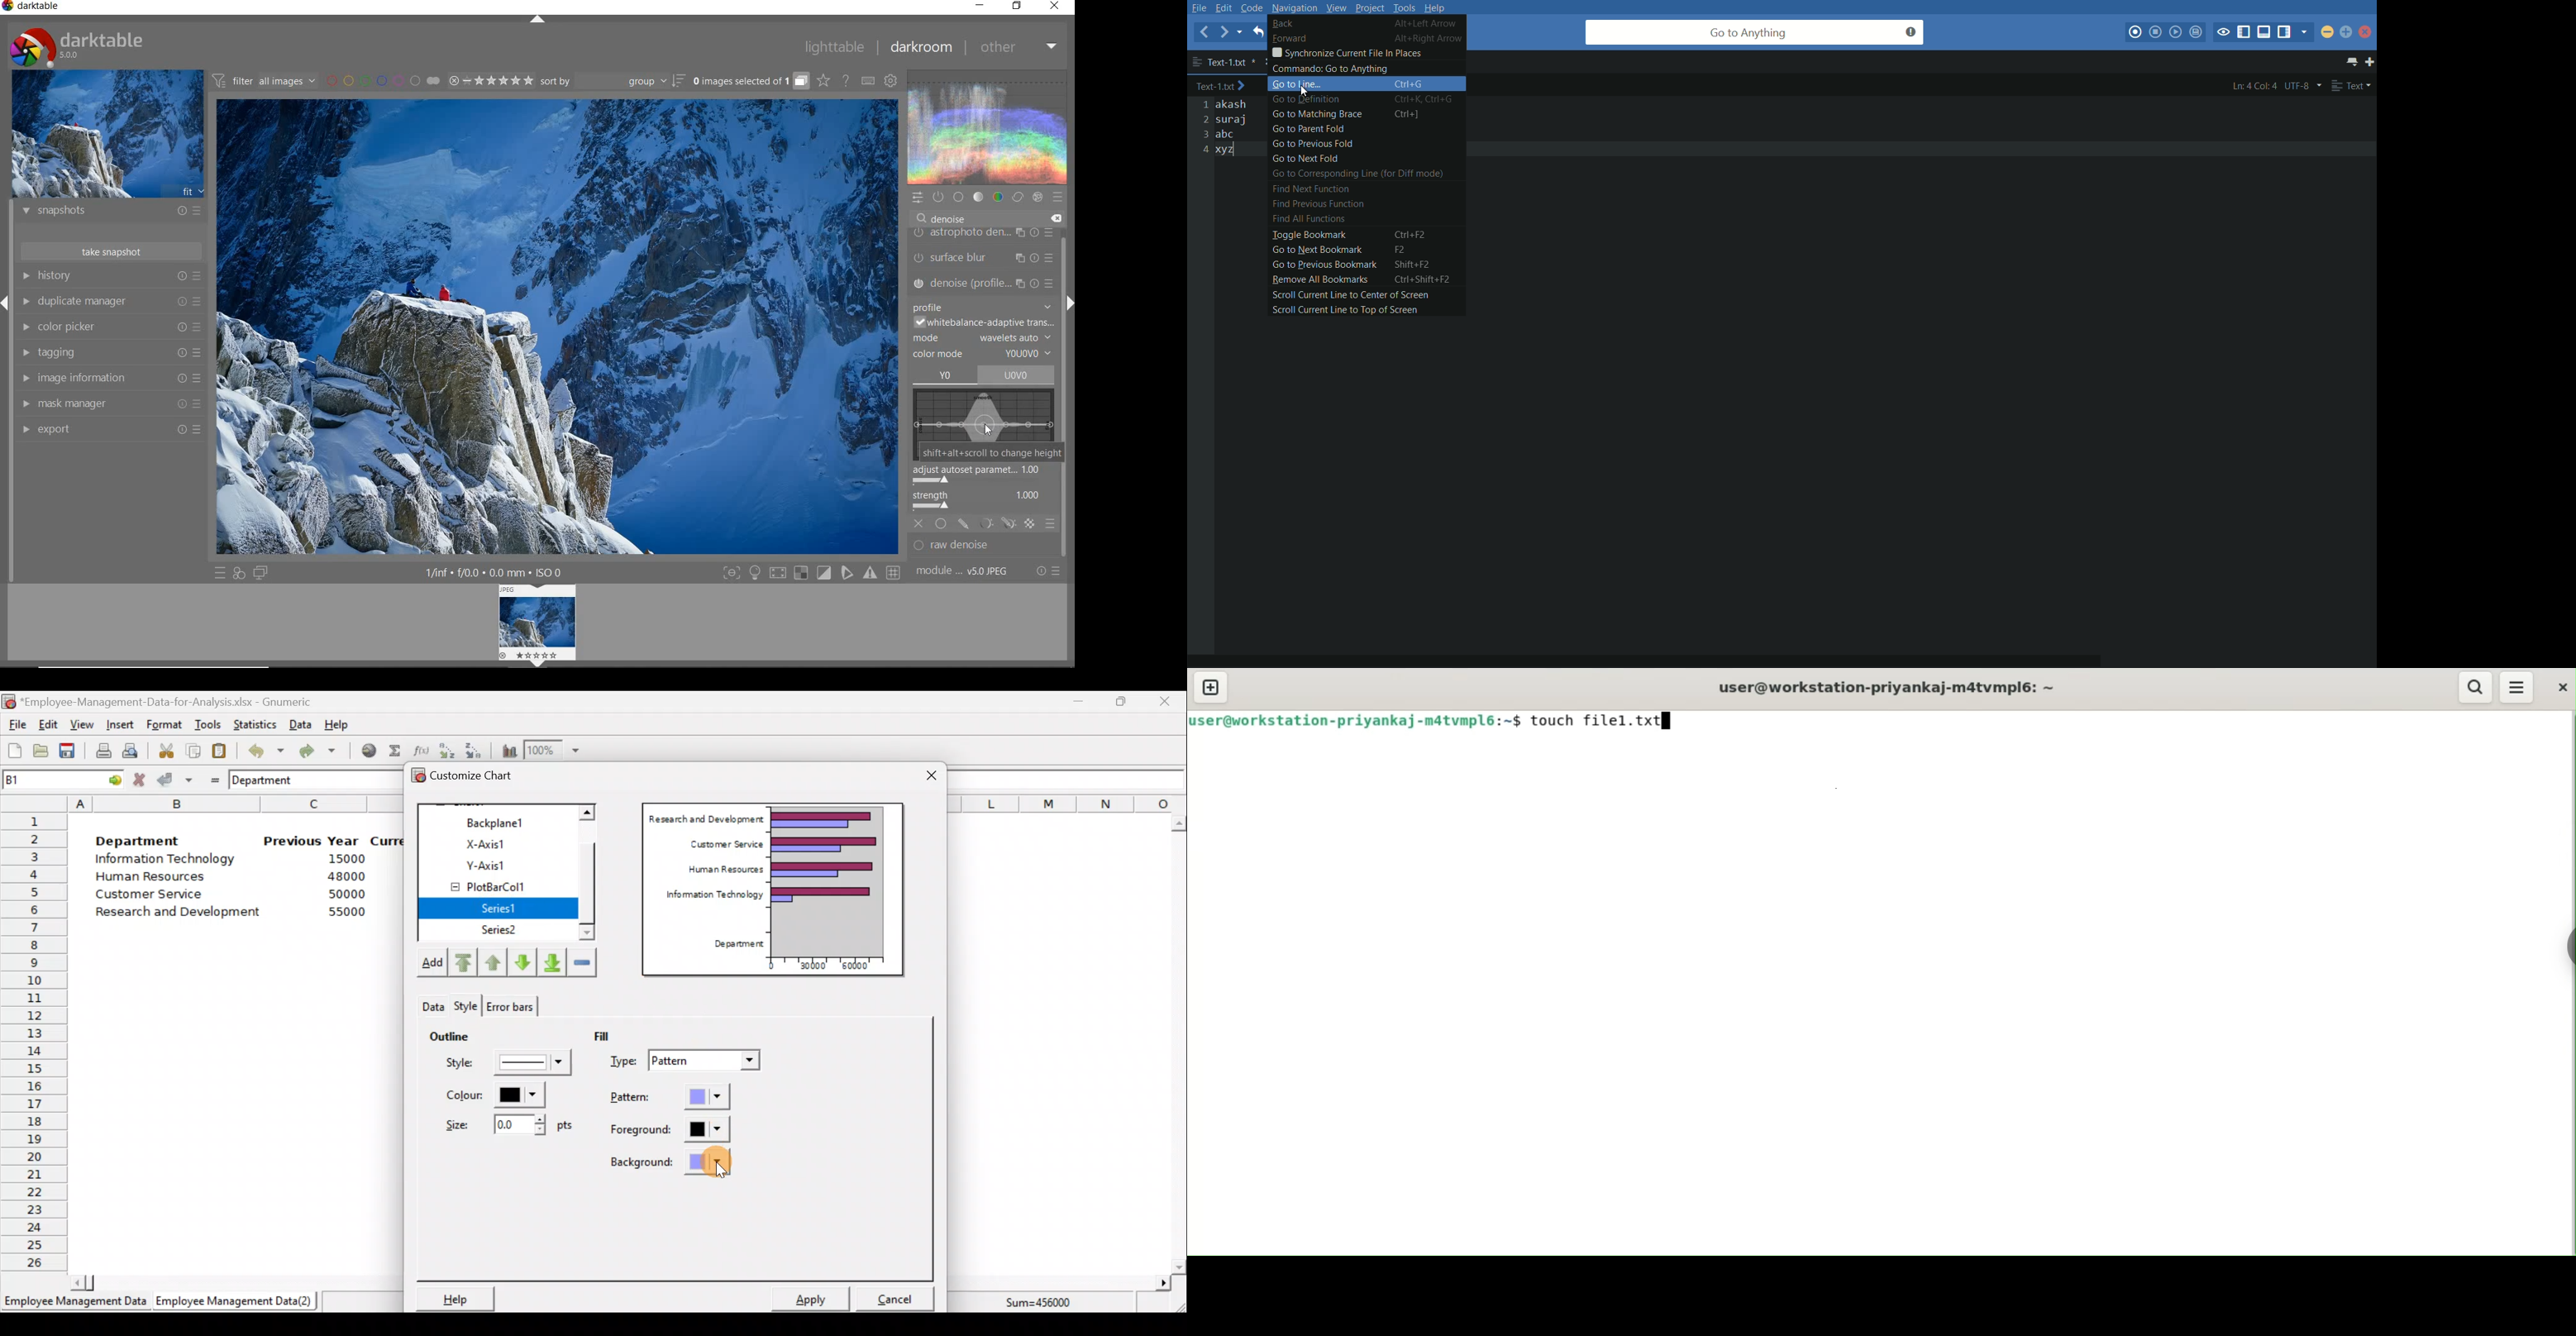 This screenshot has height=1344, width=2576. Describe the element at coordinates (1045, 1304) in the screenshot. I see `Sum=456000` at that location.